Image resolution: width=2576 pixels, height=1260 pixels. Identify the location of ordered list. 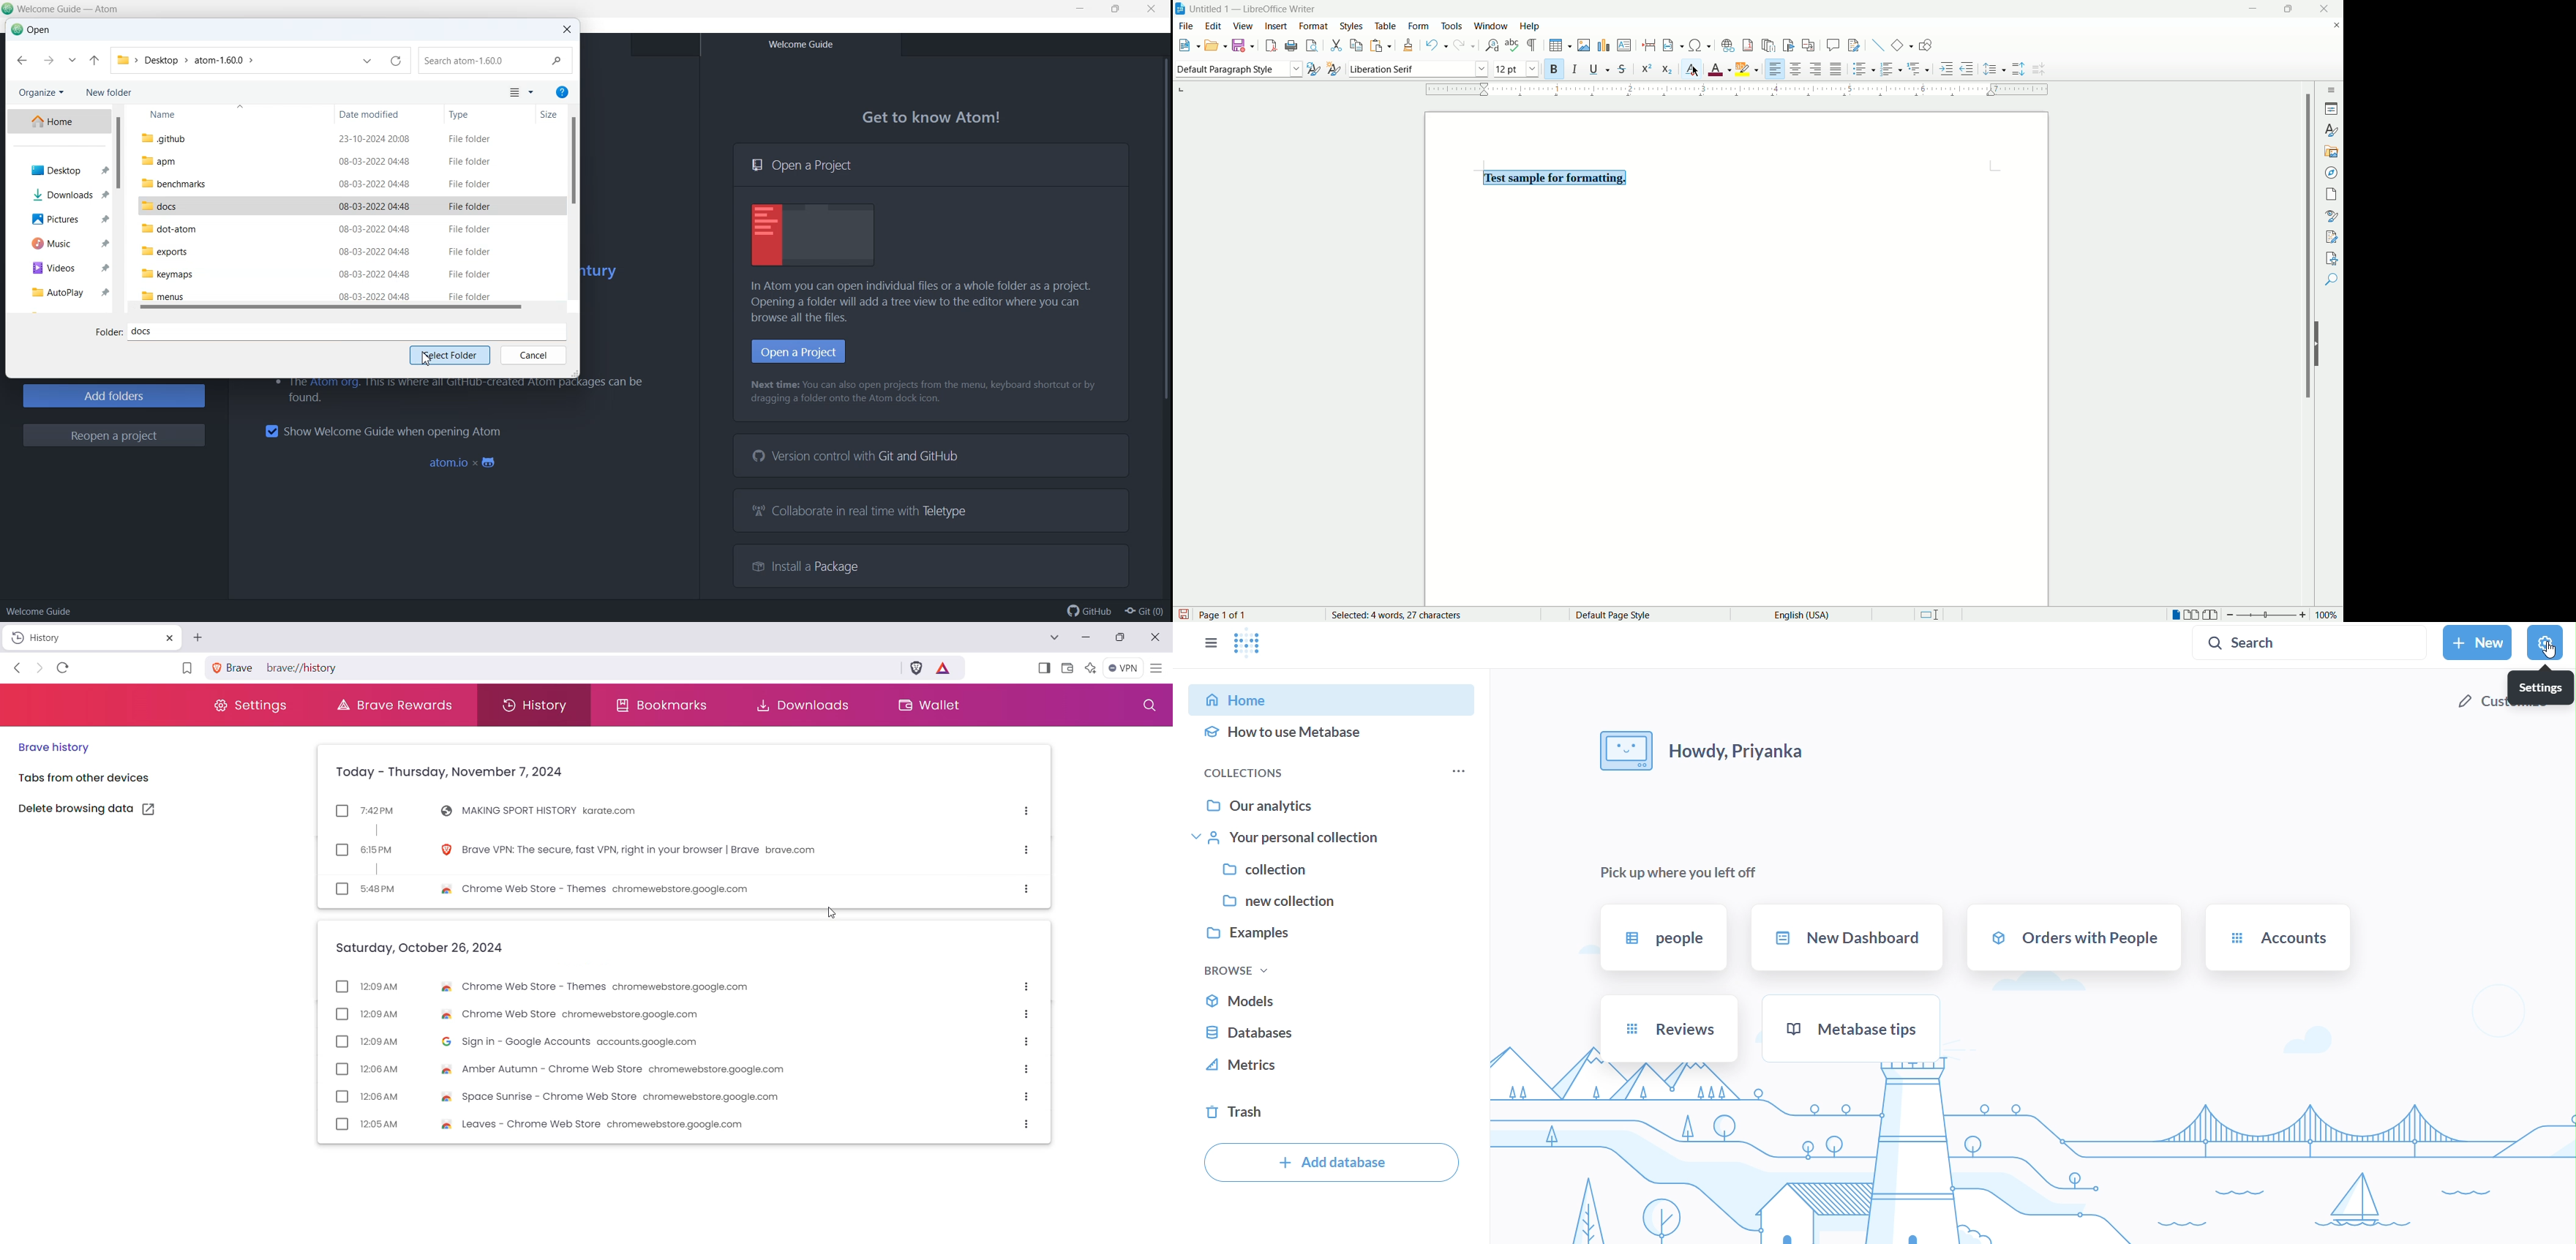
(1892, 70).